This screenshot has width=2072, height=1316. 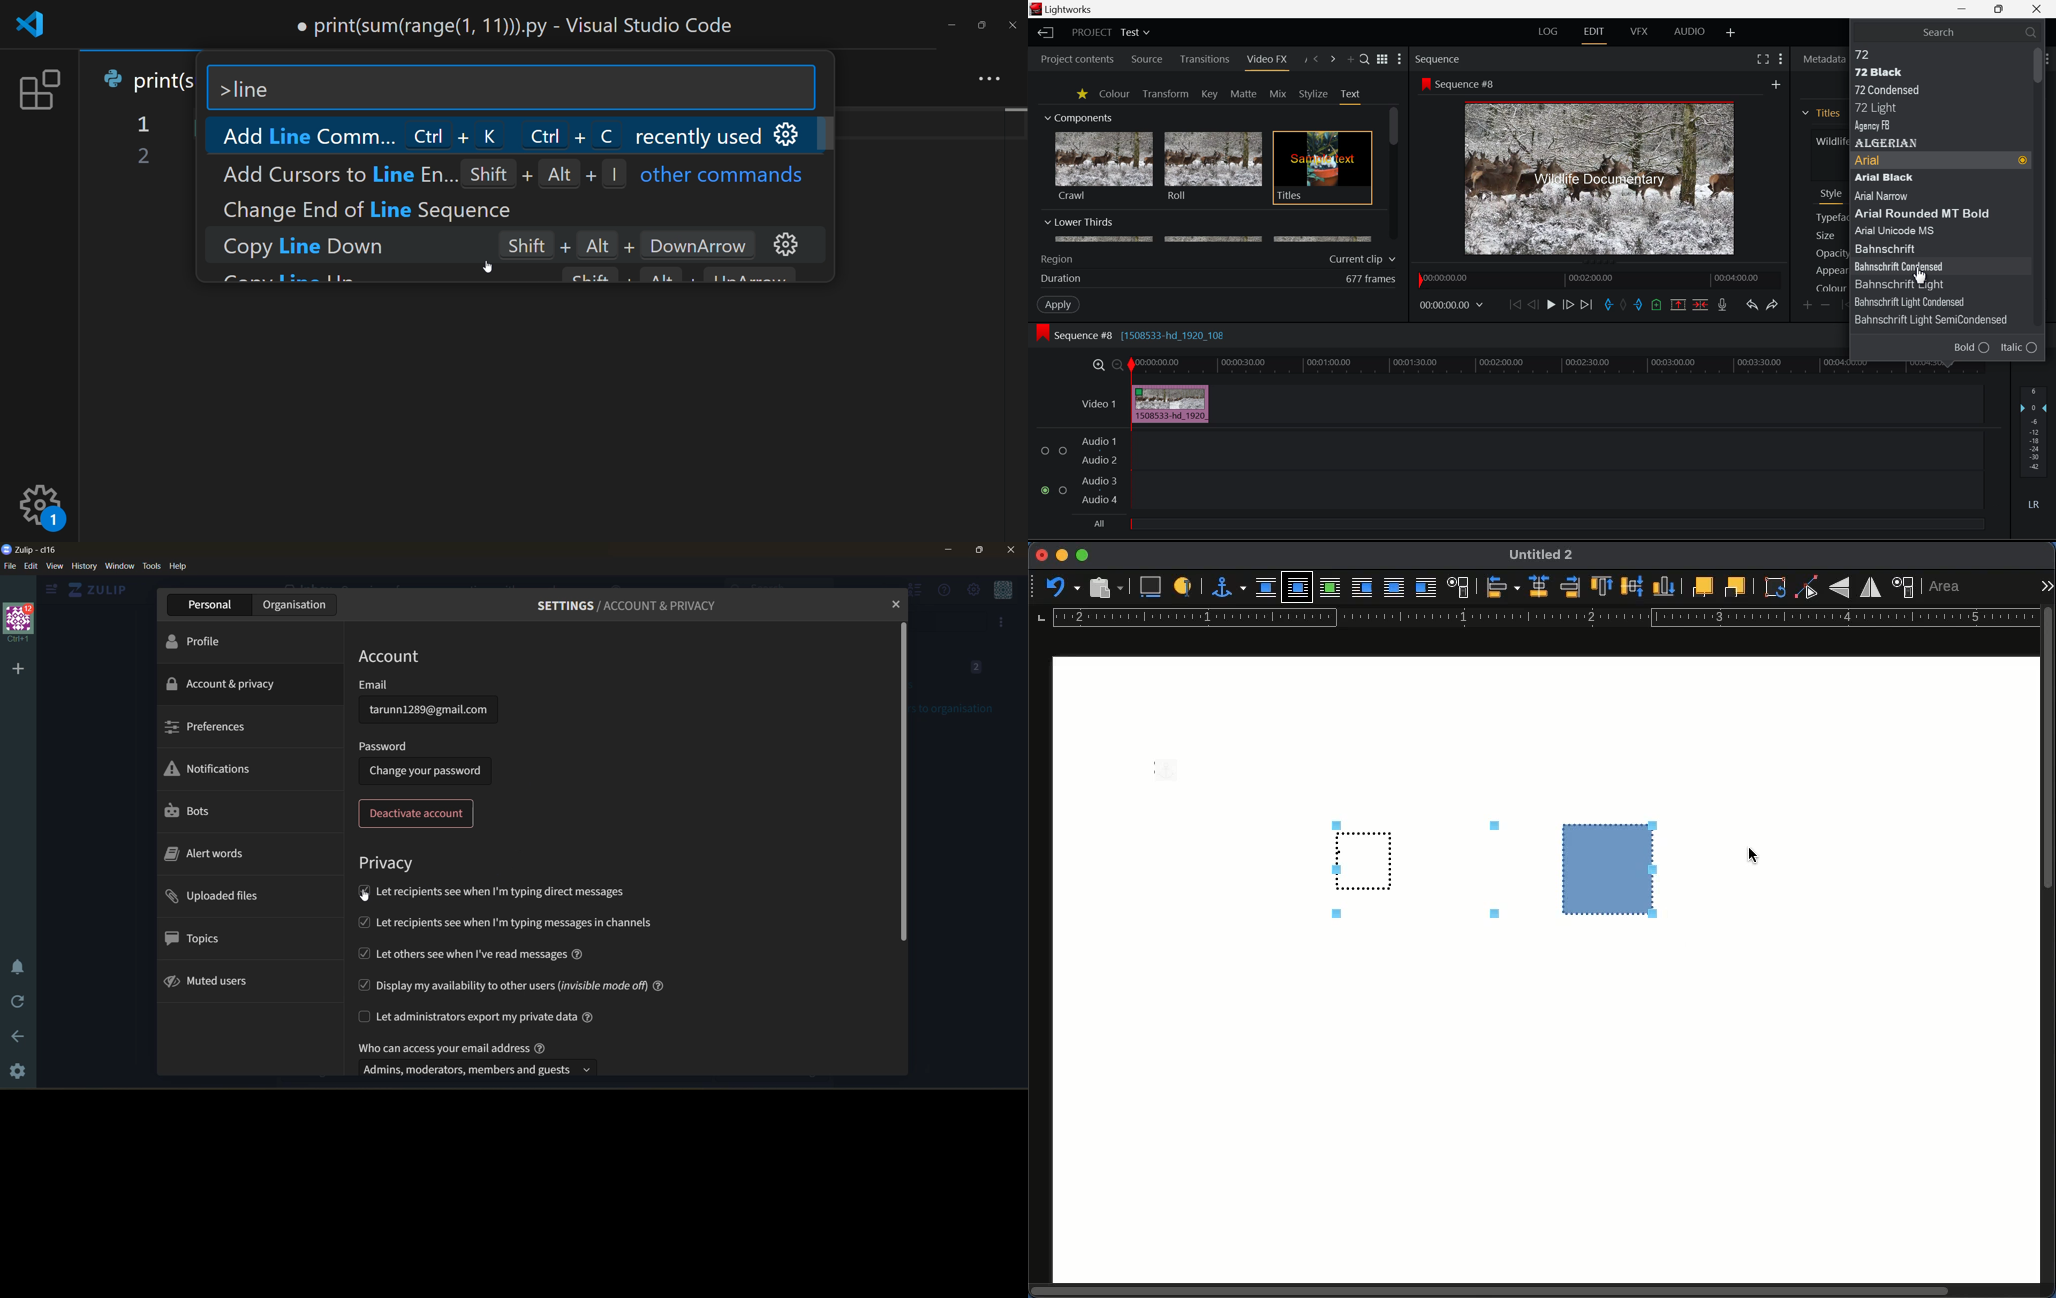 What do you see at coordinates (986, 77) in the screenshot?
I see `more` at bounding box center [986, 77].